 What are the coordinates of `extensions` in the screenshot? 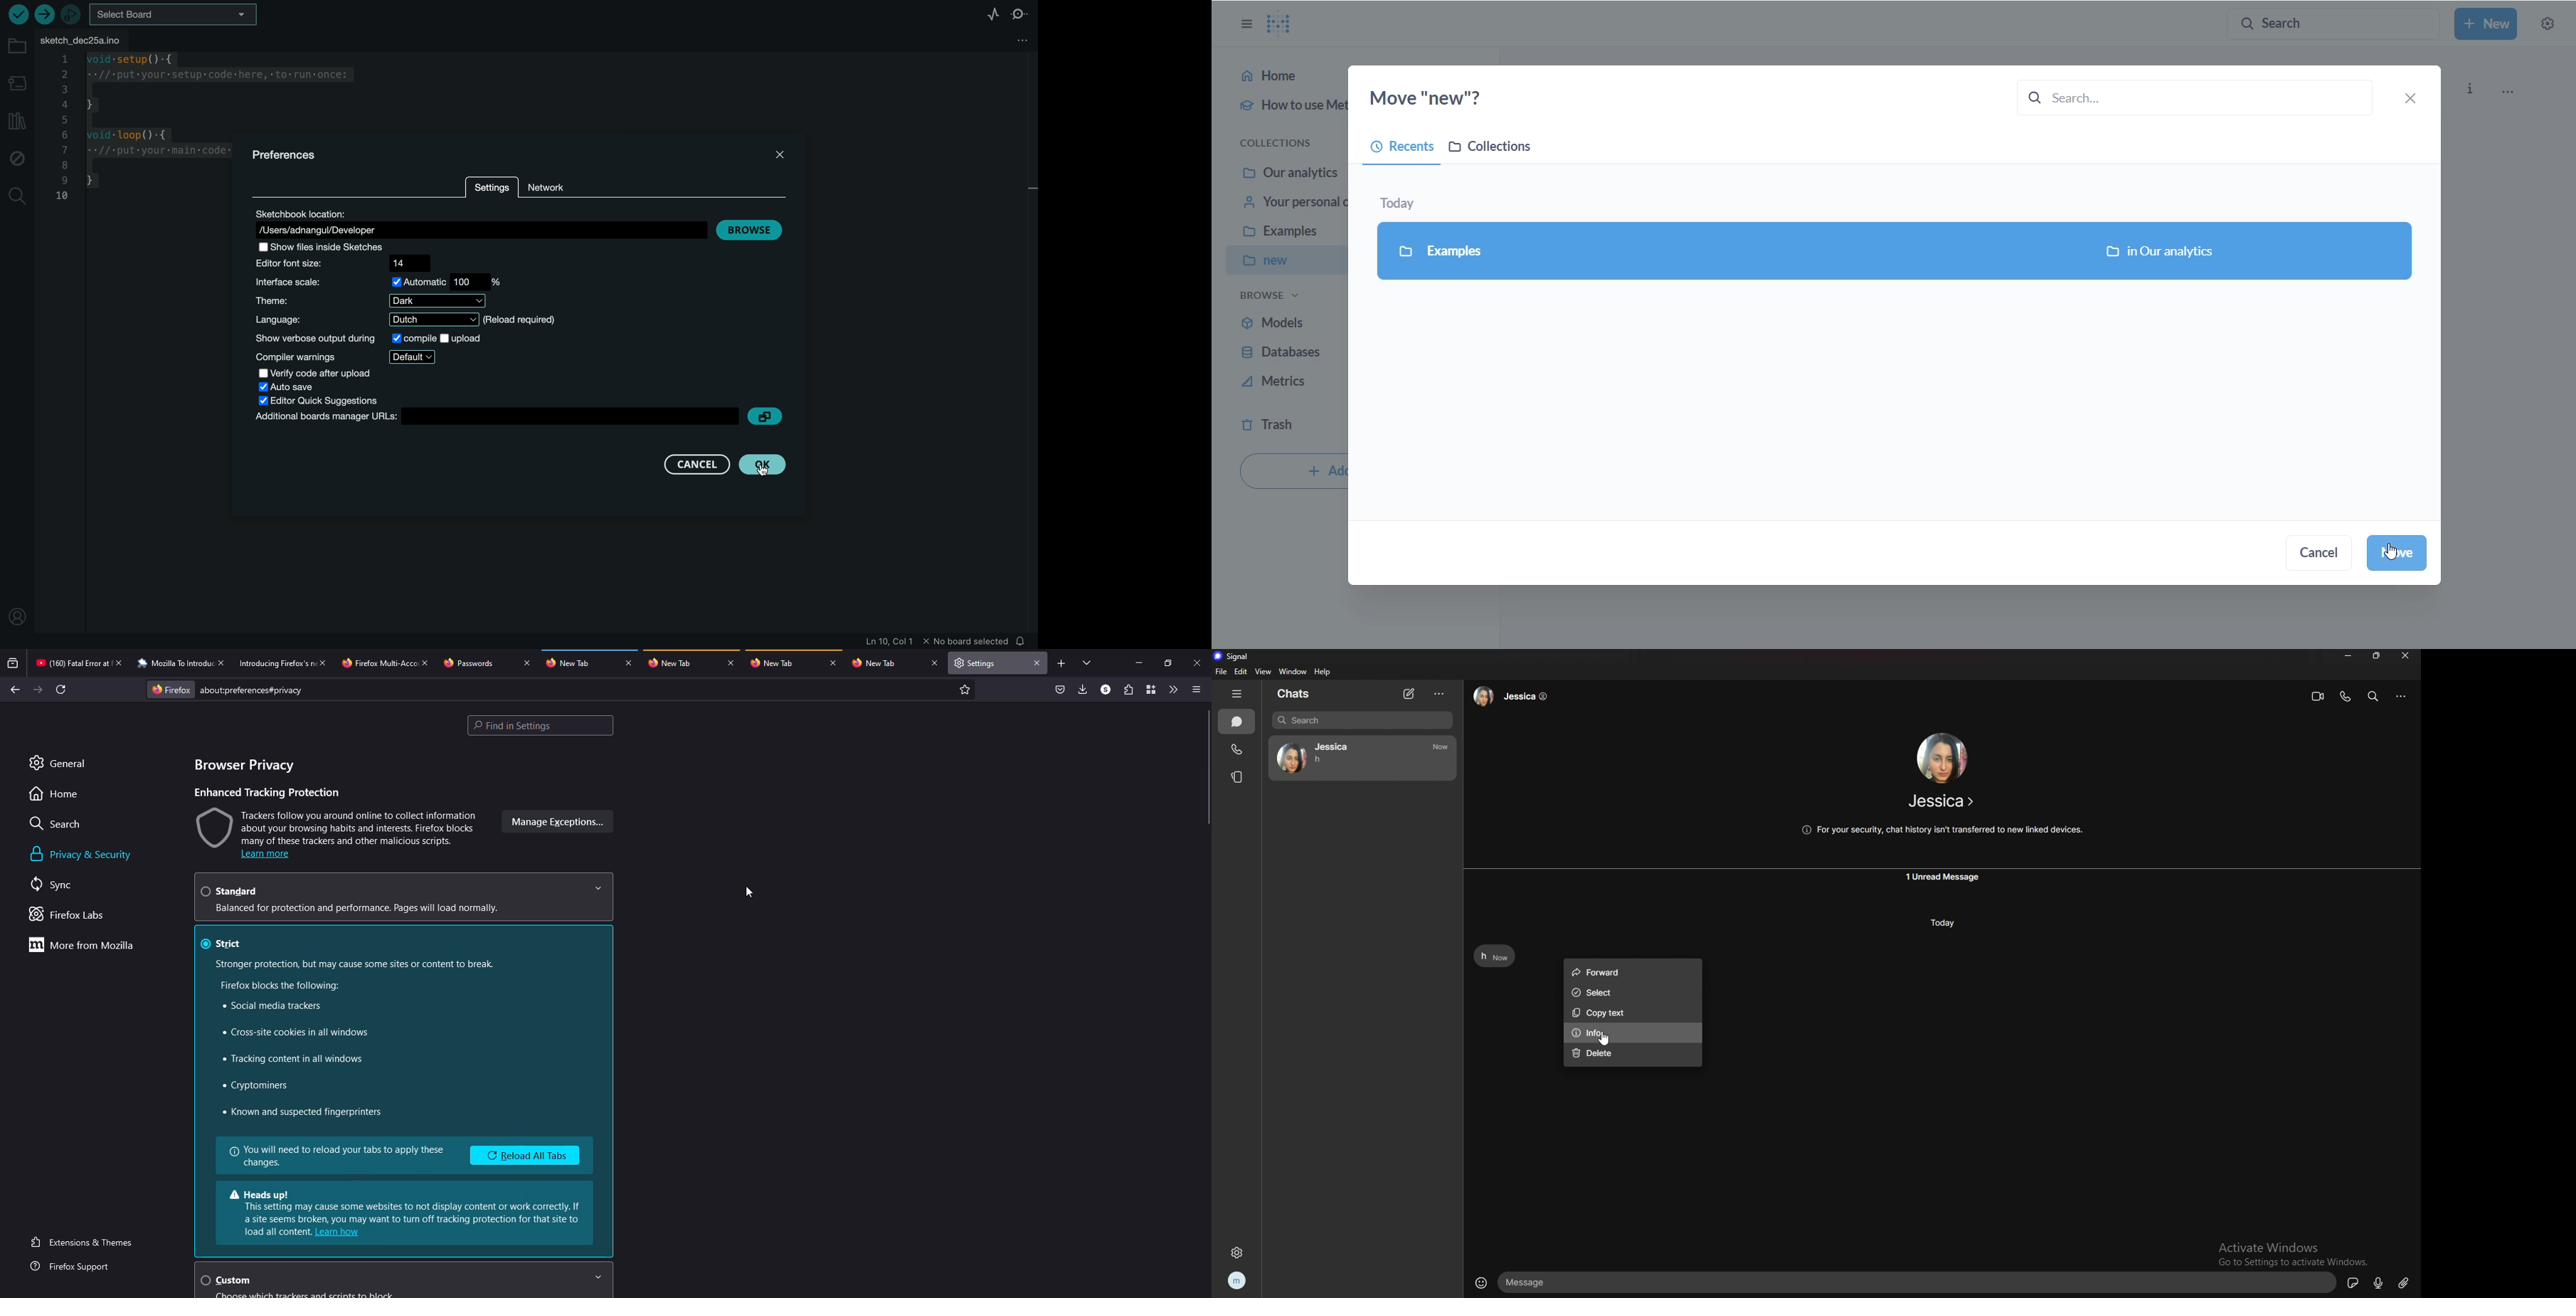 It's located at (1127, 689).